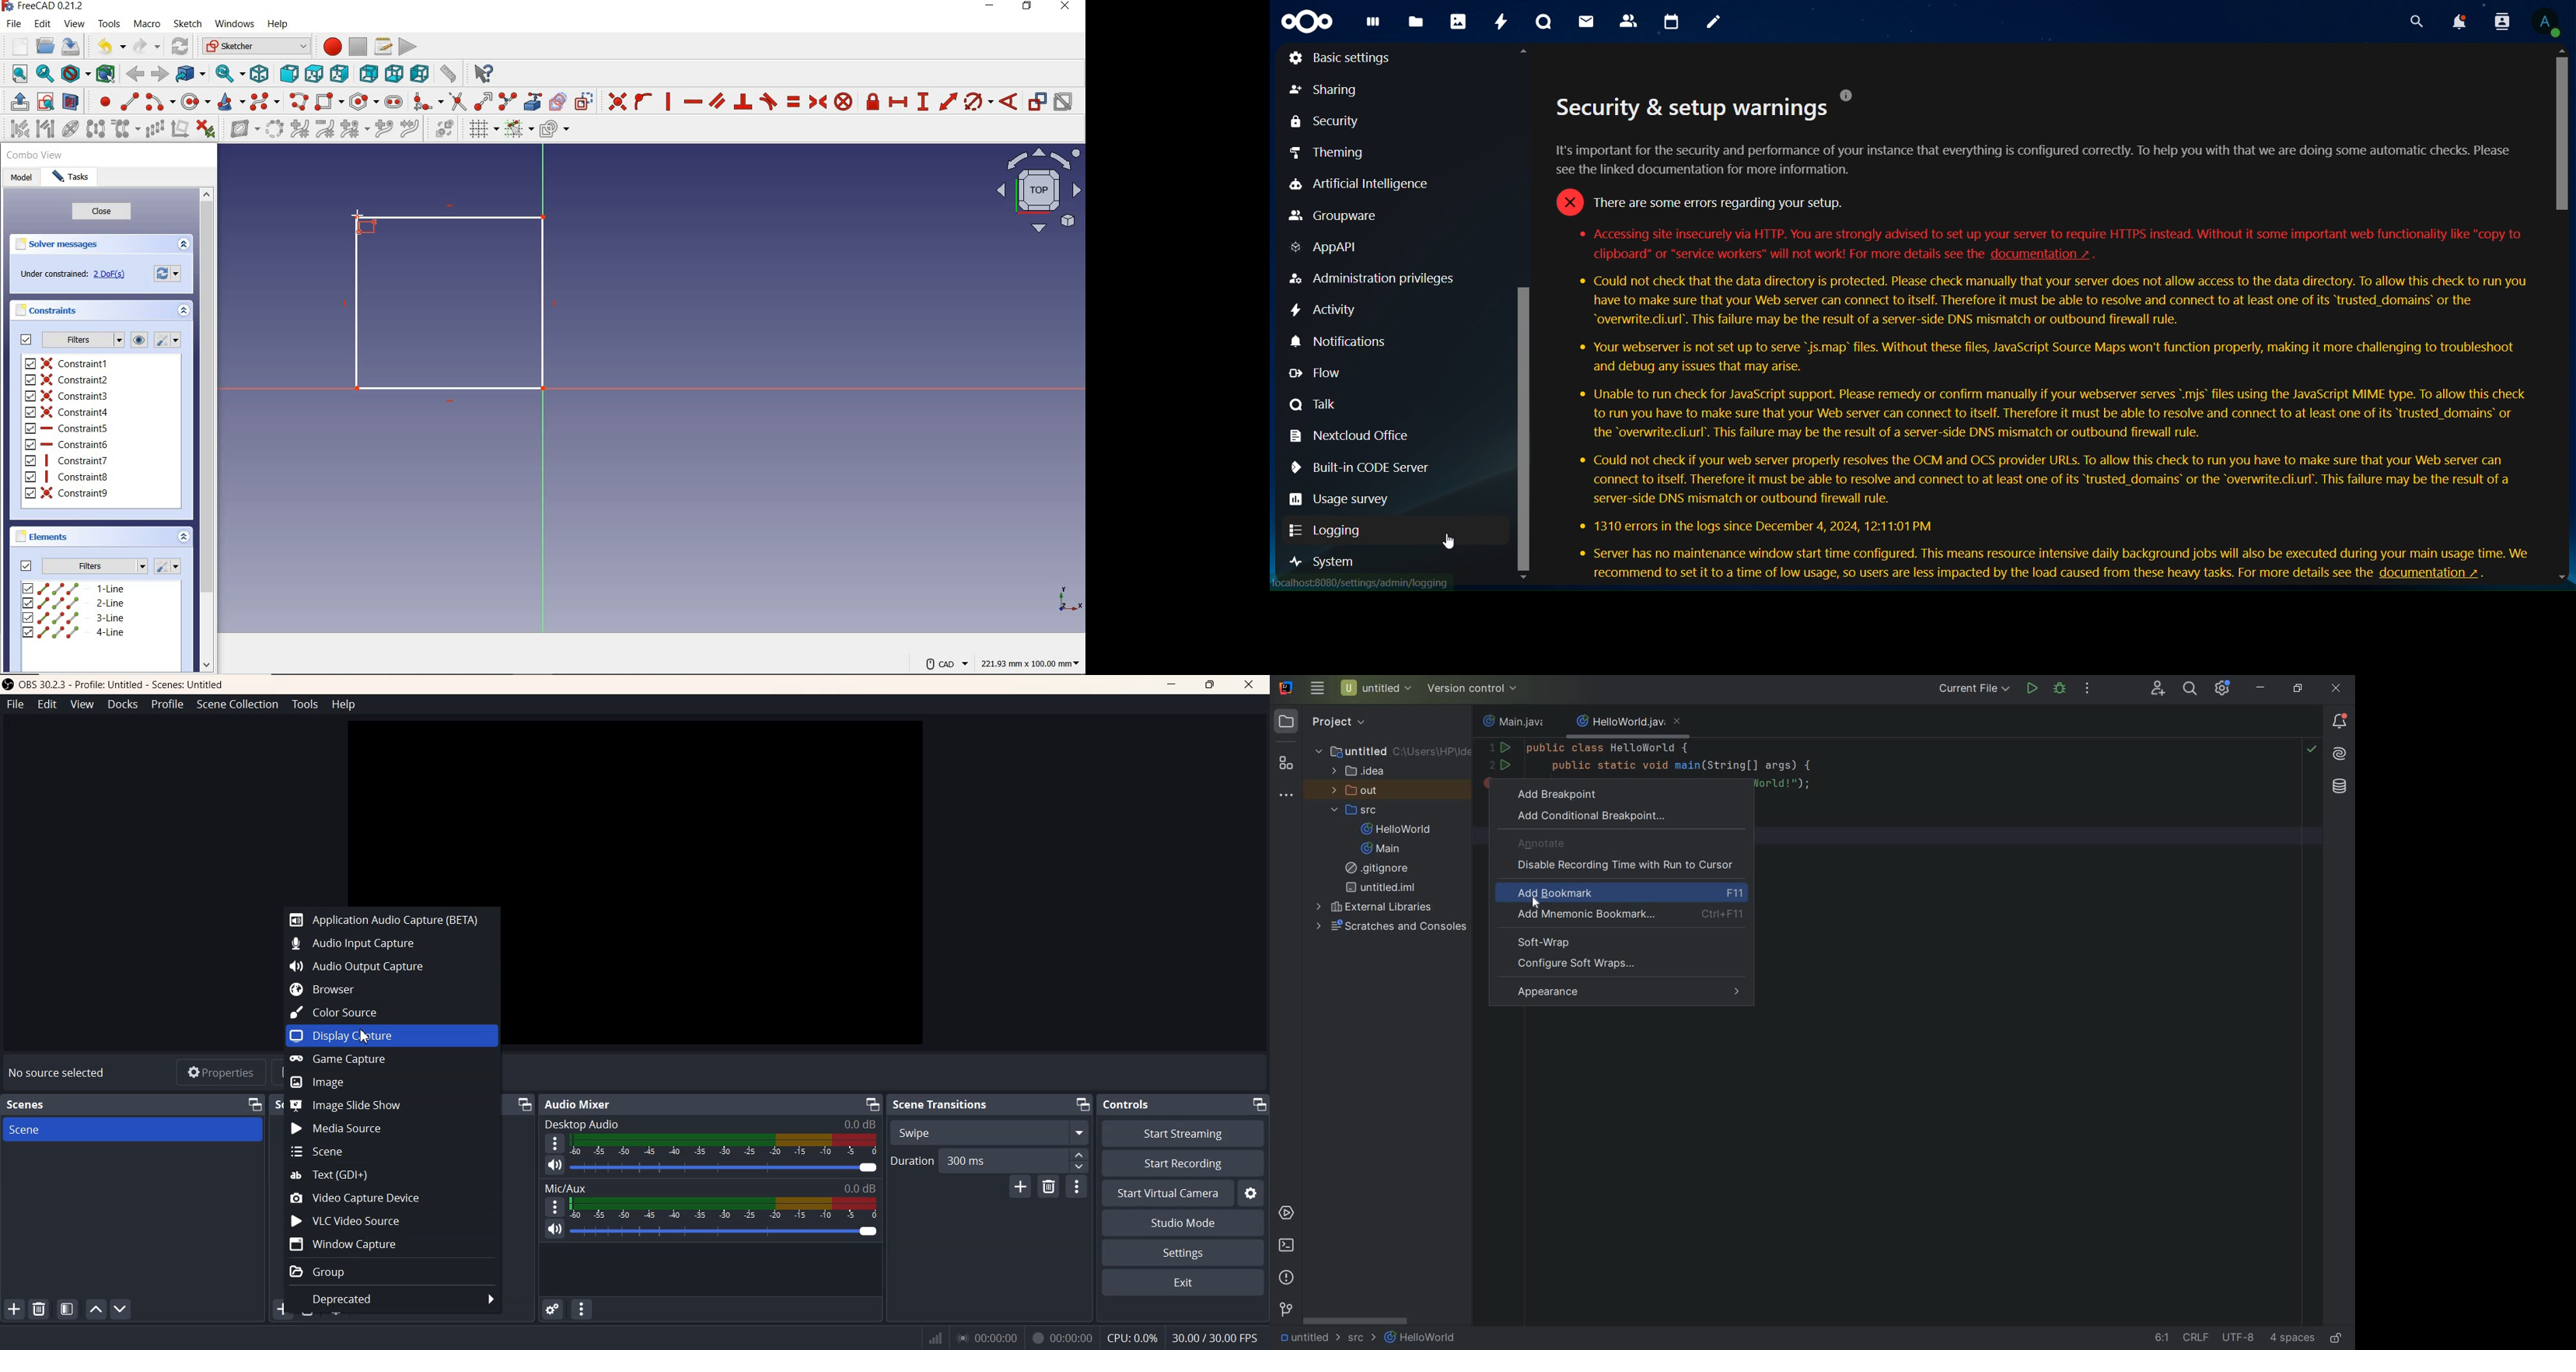 This screenshot has height=1372, width=2576. Describe the element at coordinates (147, 47) in the screenshot. I see `redo` at that location.